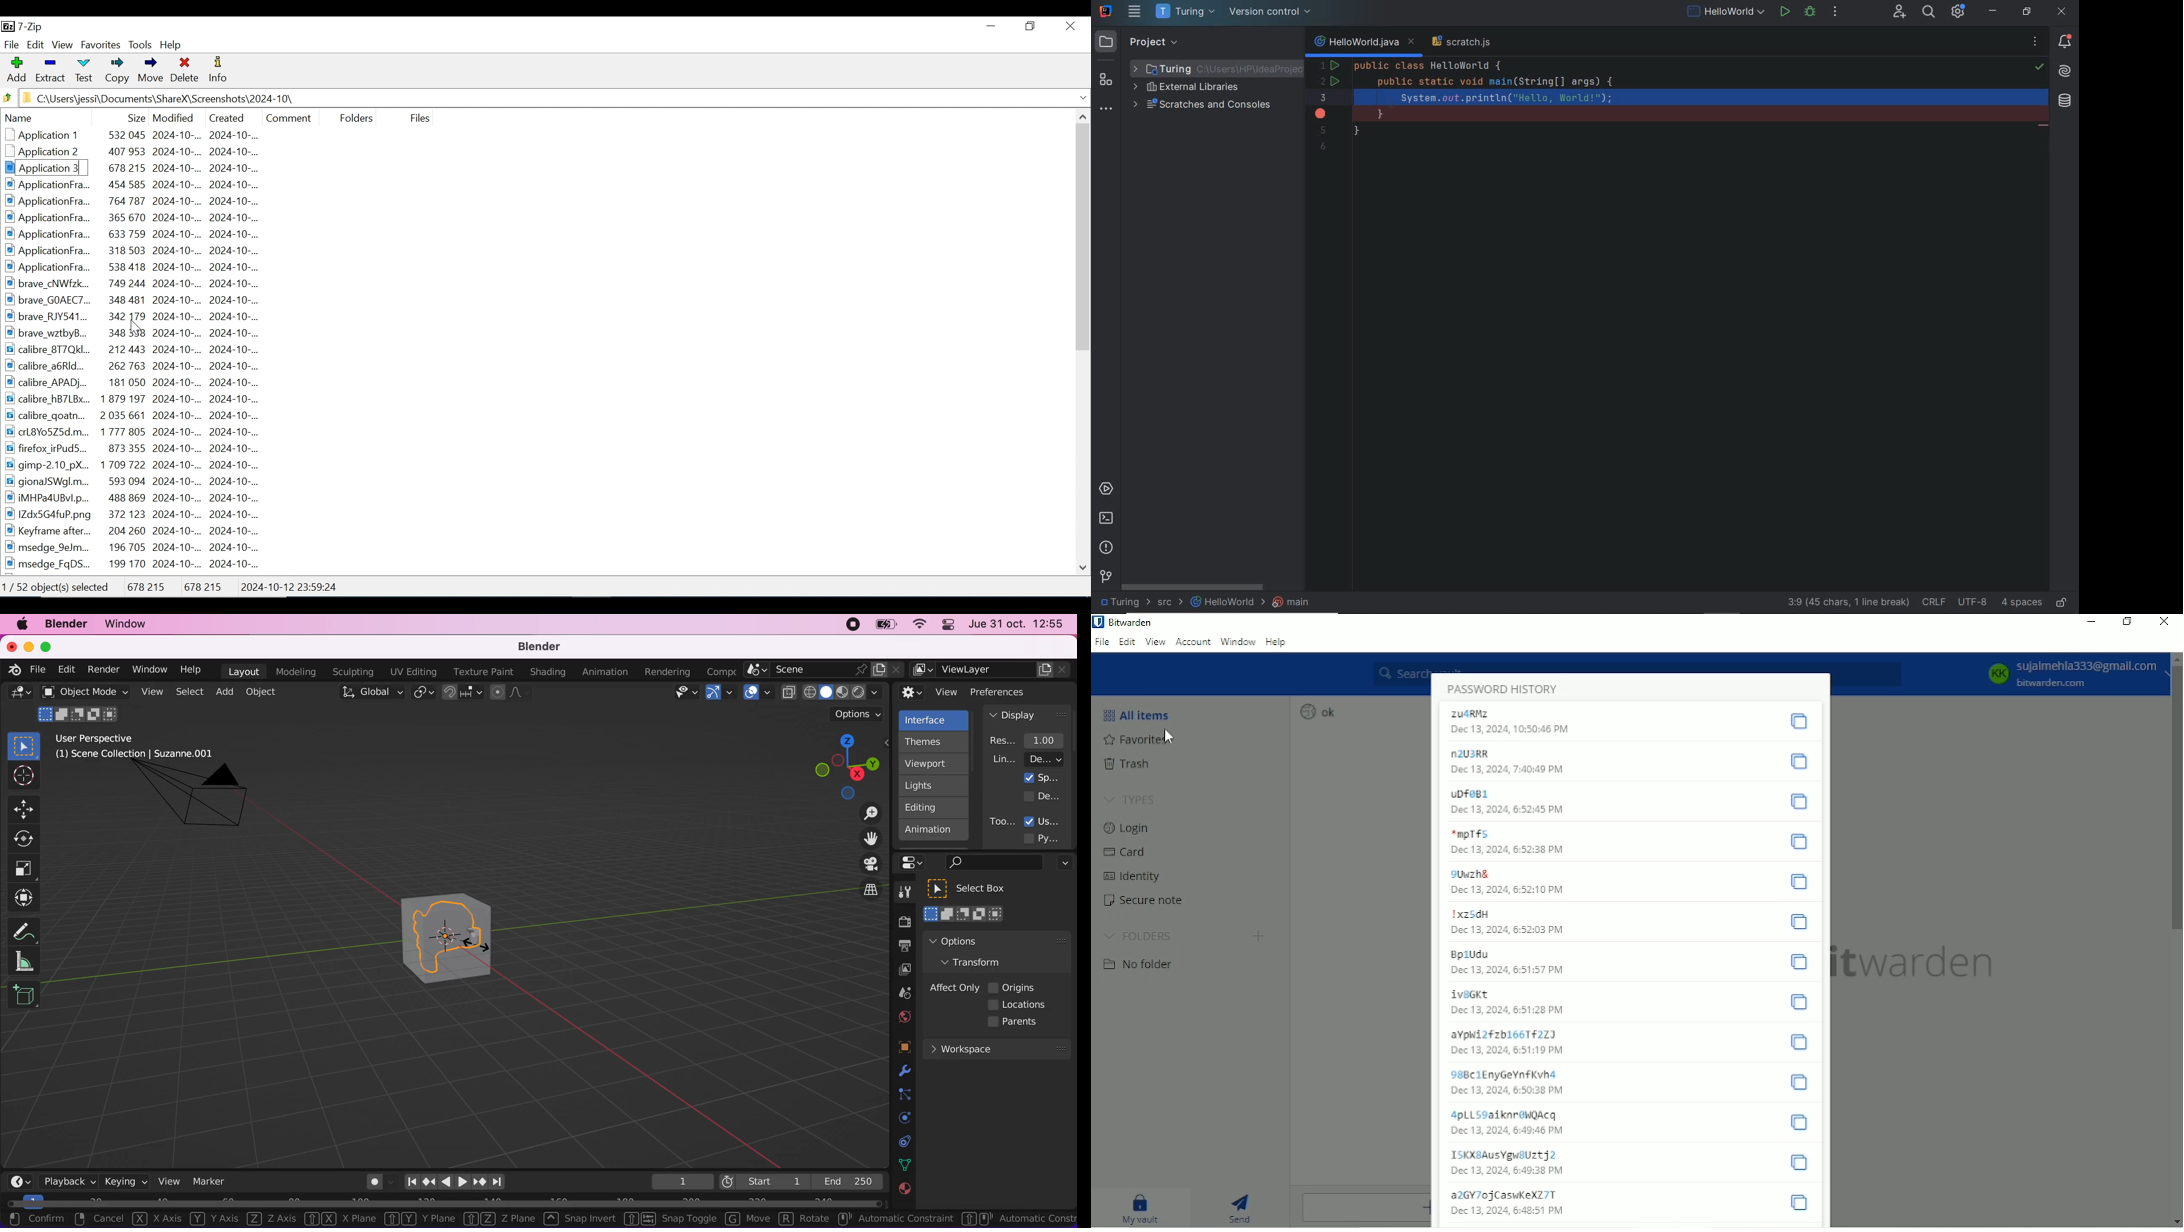  I want to click on !xz5dH, so click(1468, 914).